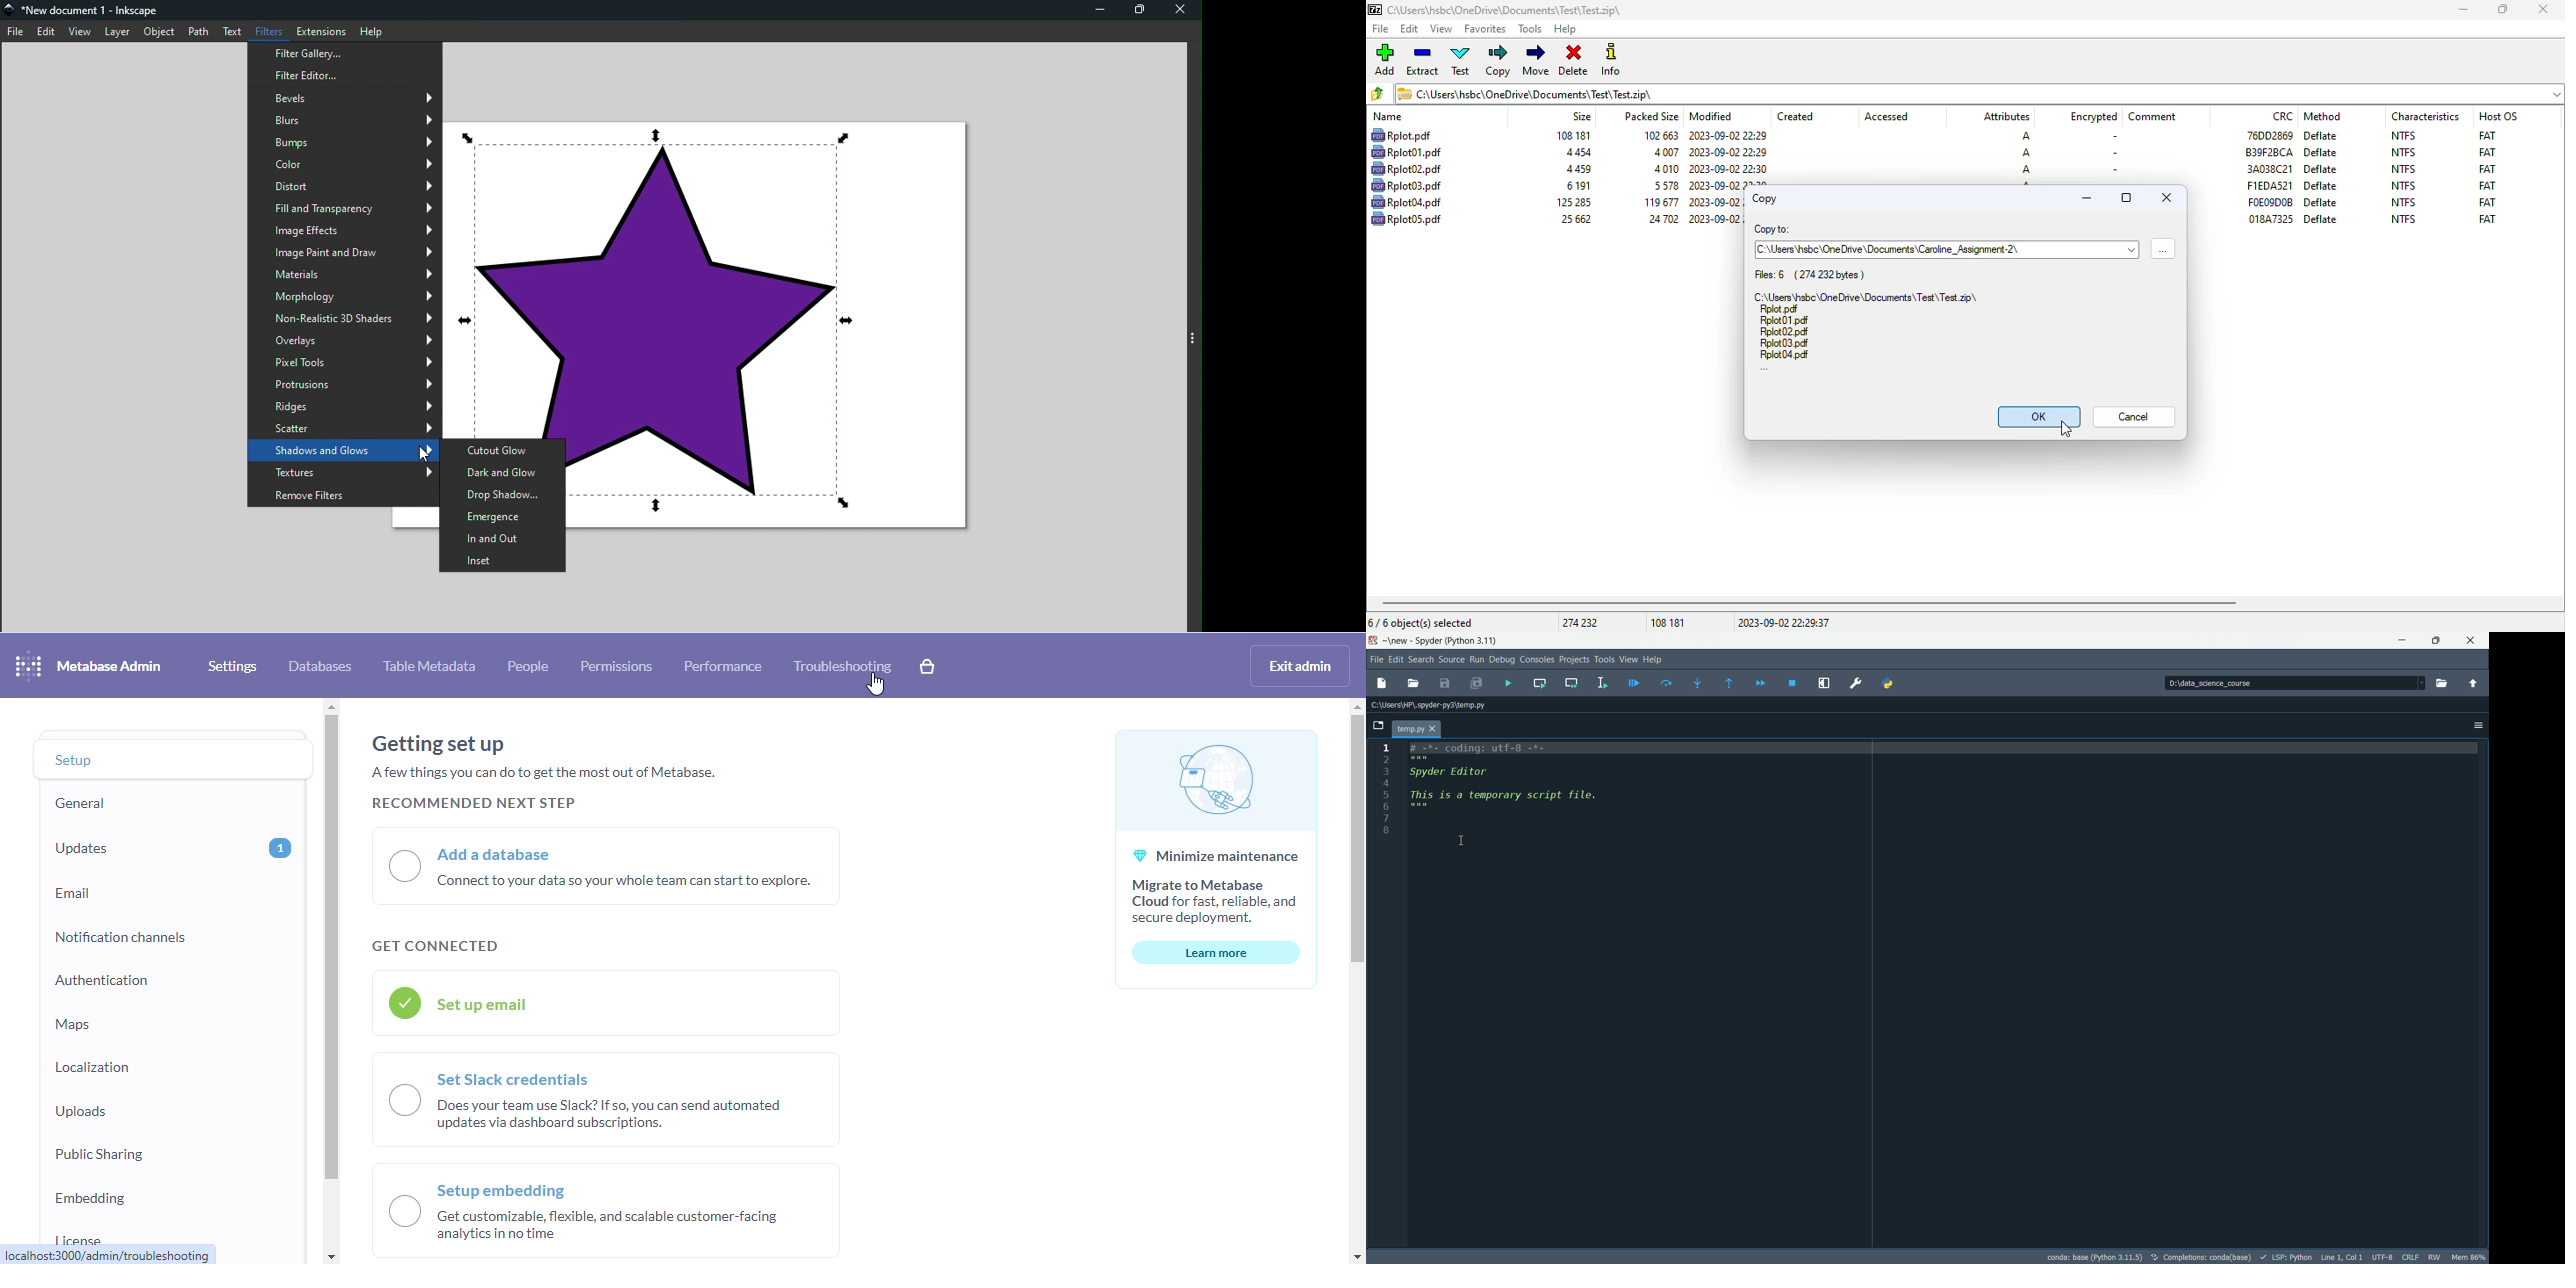 The height and width of the screenshot is (1288, 2576). What do you see at coordinates (348, 99) in the screenshot?
I see `Bevels` at bounding box center [348, 99].